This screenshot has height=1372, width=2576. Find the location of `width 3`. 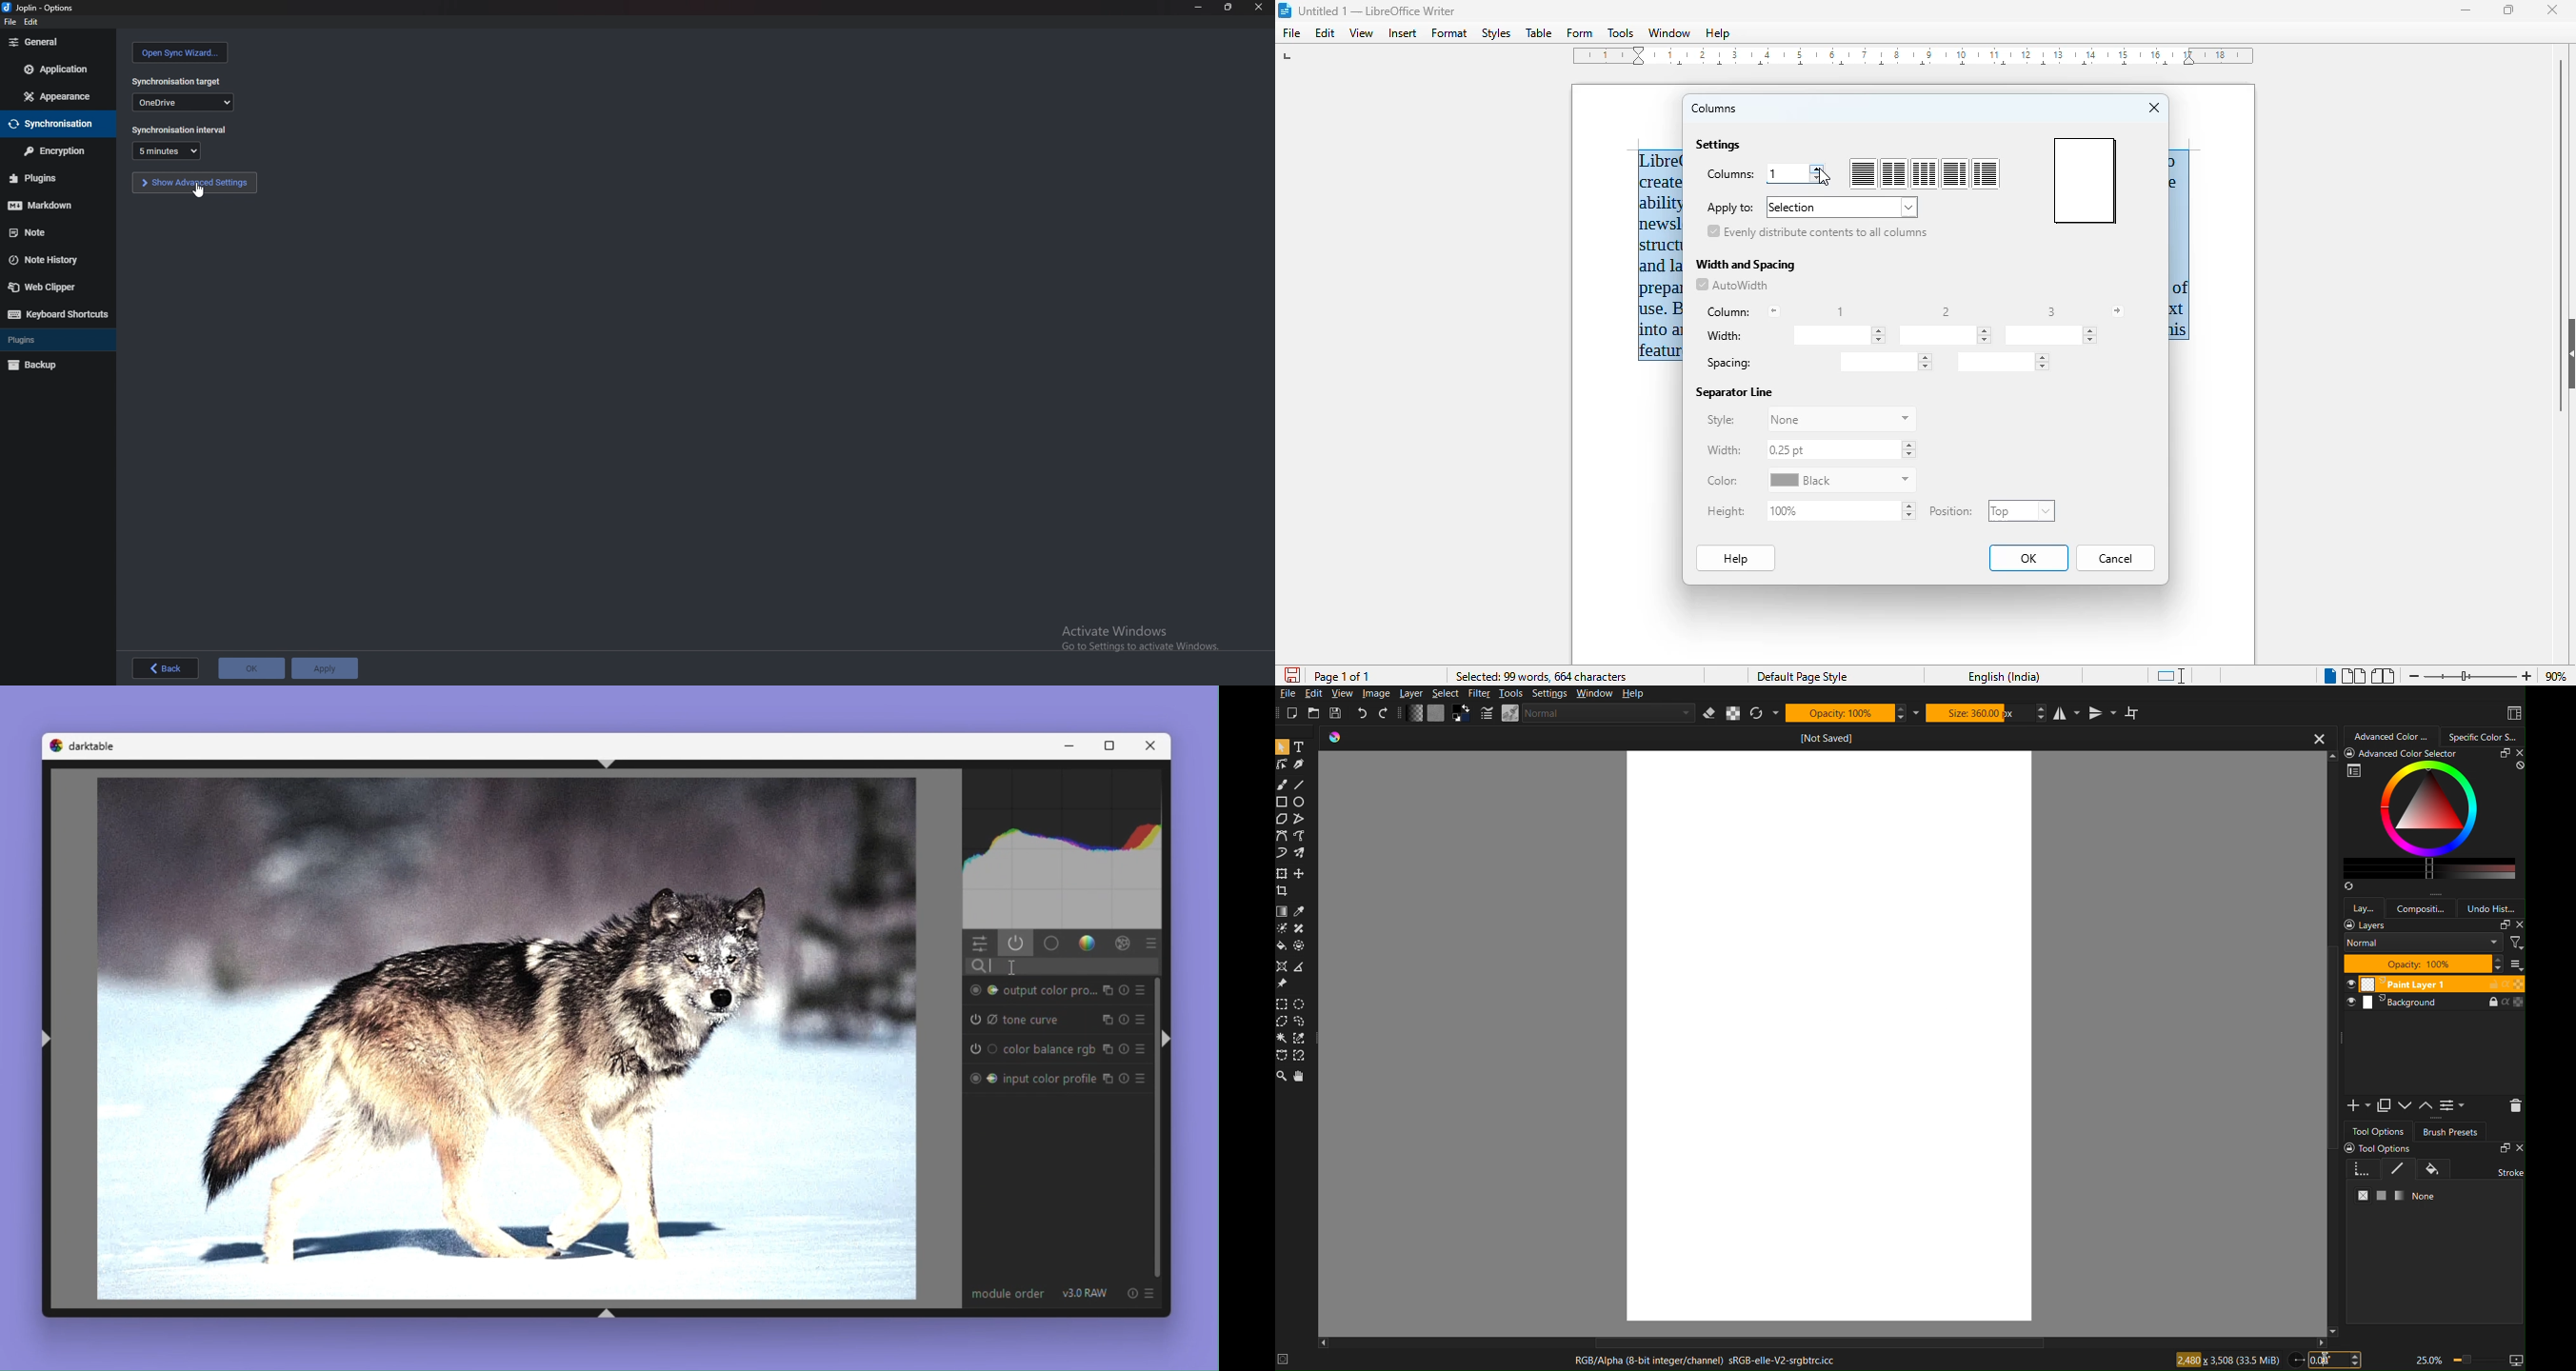

width 3 is located at coordinates (2051, 335).